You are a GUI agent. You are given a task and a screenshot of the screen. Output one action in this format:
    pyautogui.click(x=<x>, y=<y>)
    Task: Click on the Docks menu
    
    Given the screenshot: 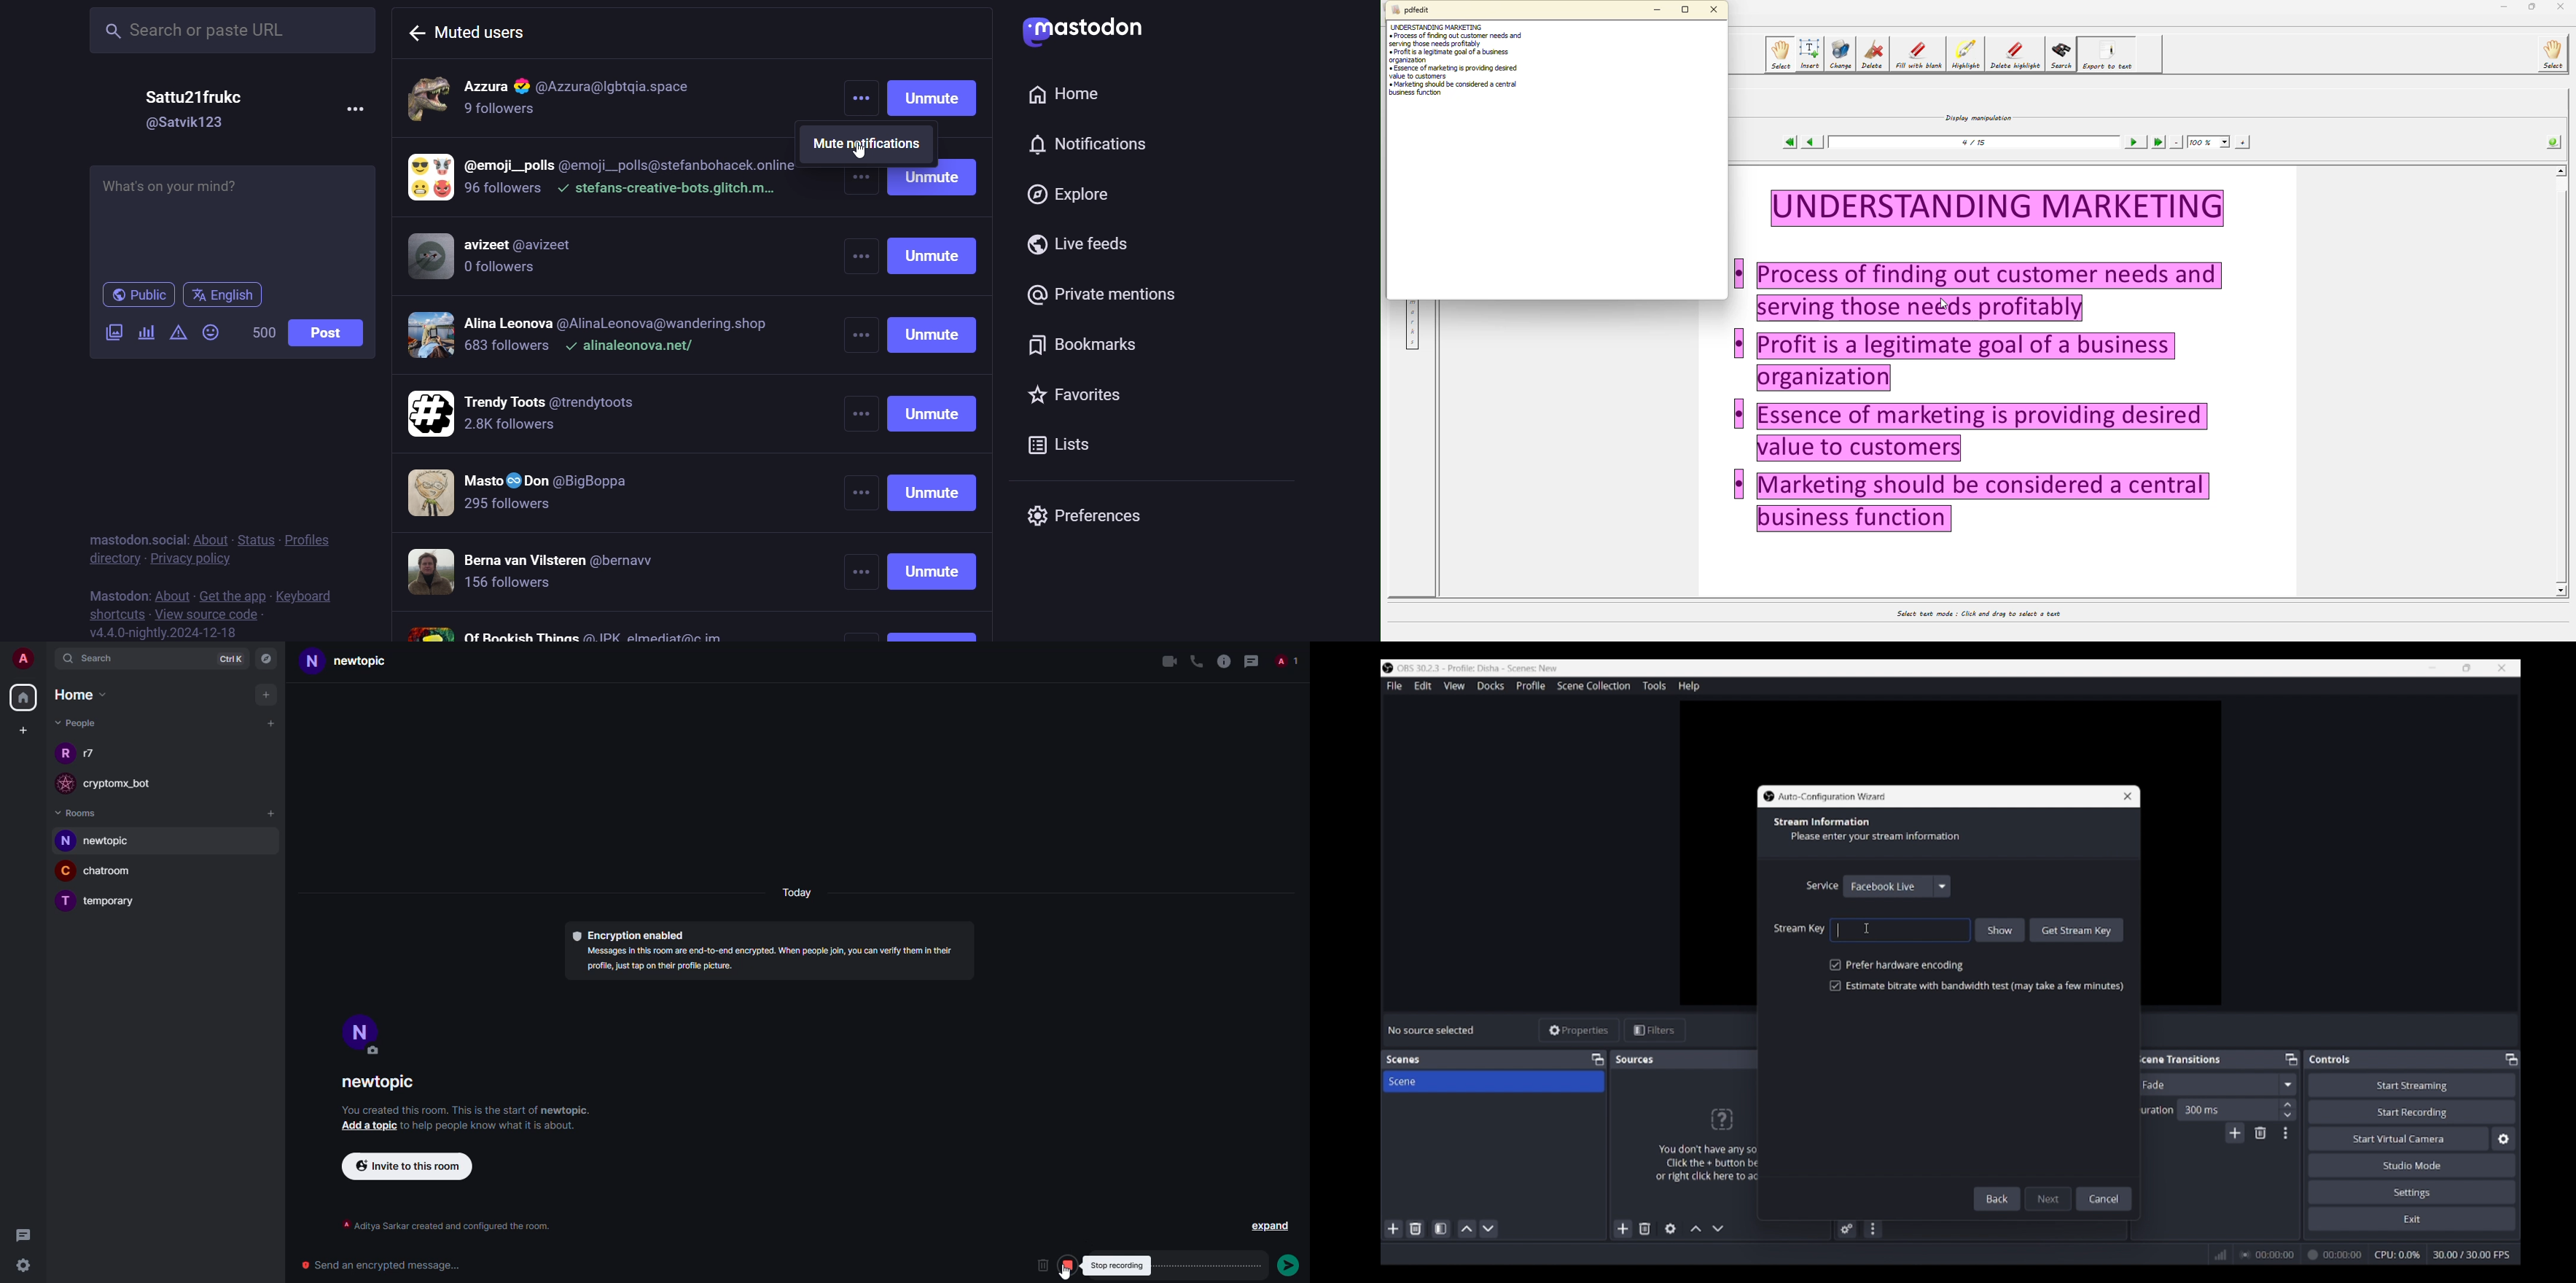 What is the action you would take?
    pyautogui.click(x=1490, y=686)
    